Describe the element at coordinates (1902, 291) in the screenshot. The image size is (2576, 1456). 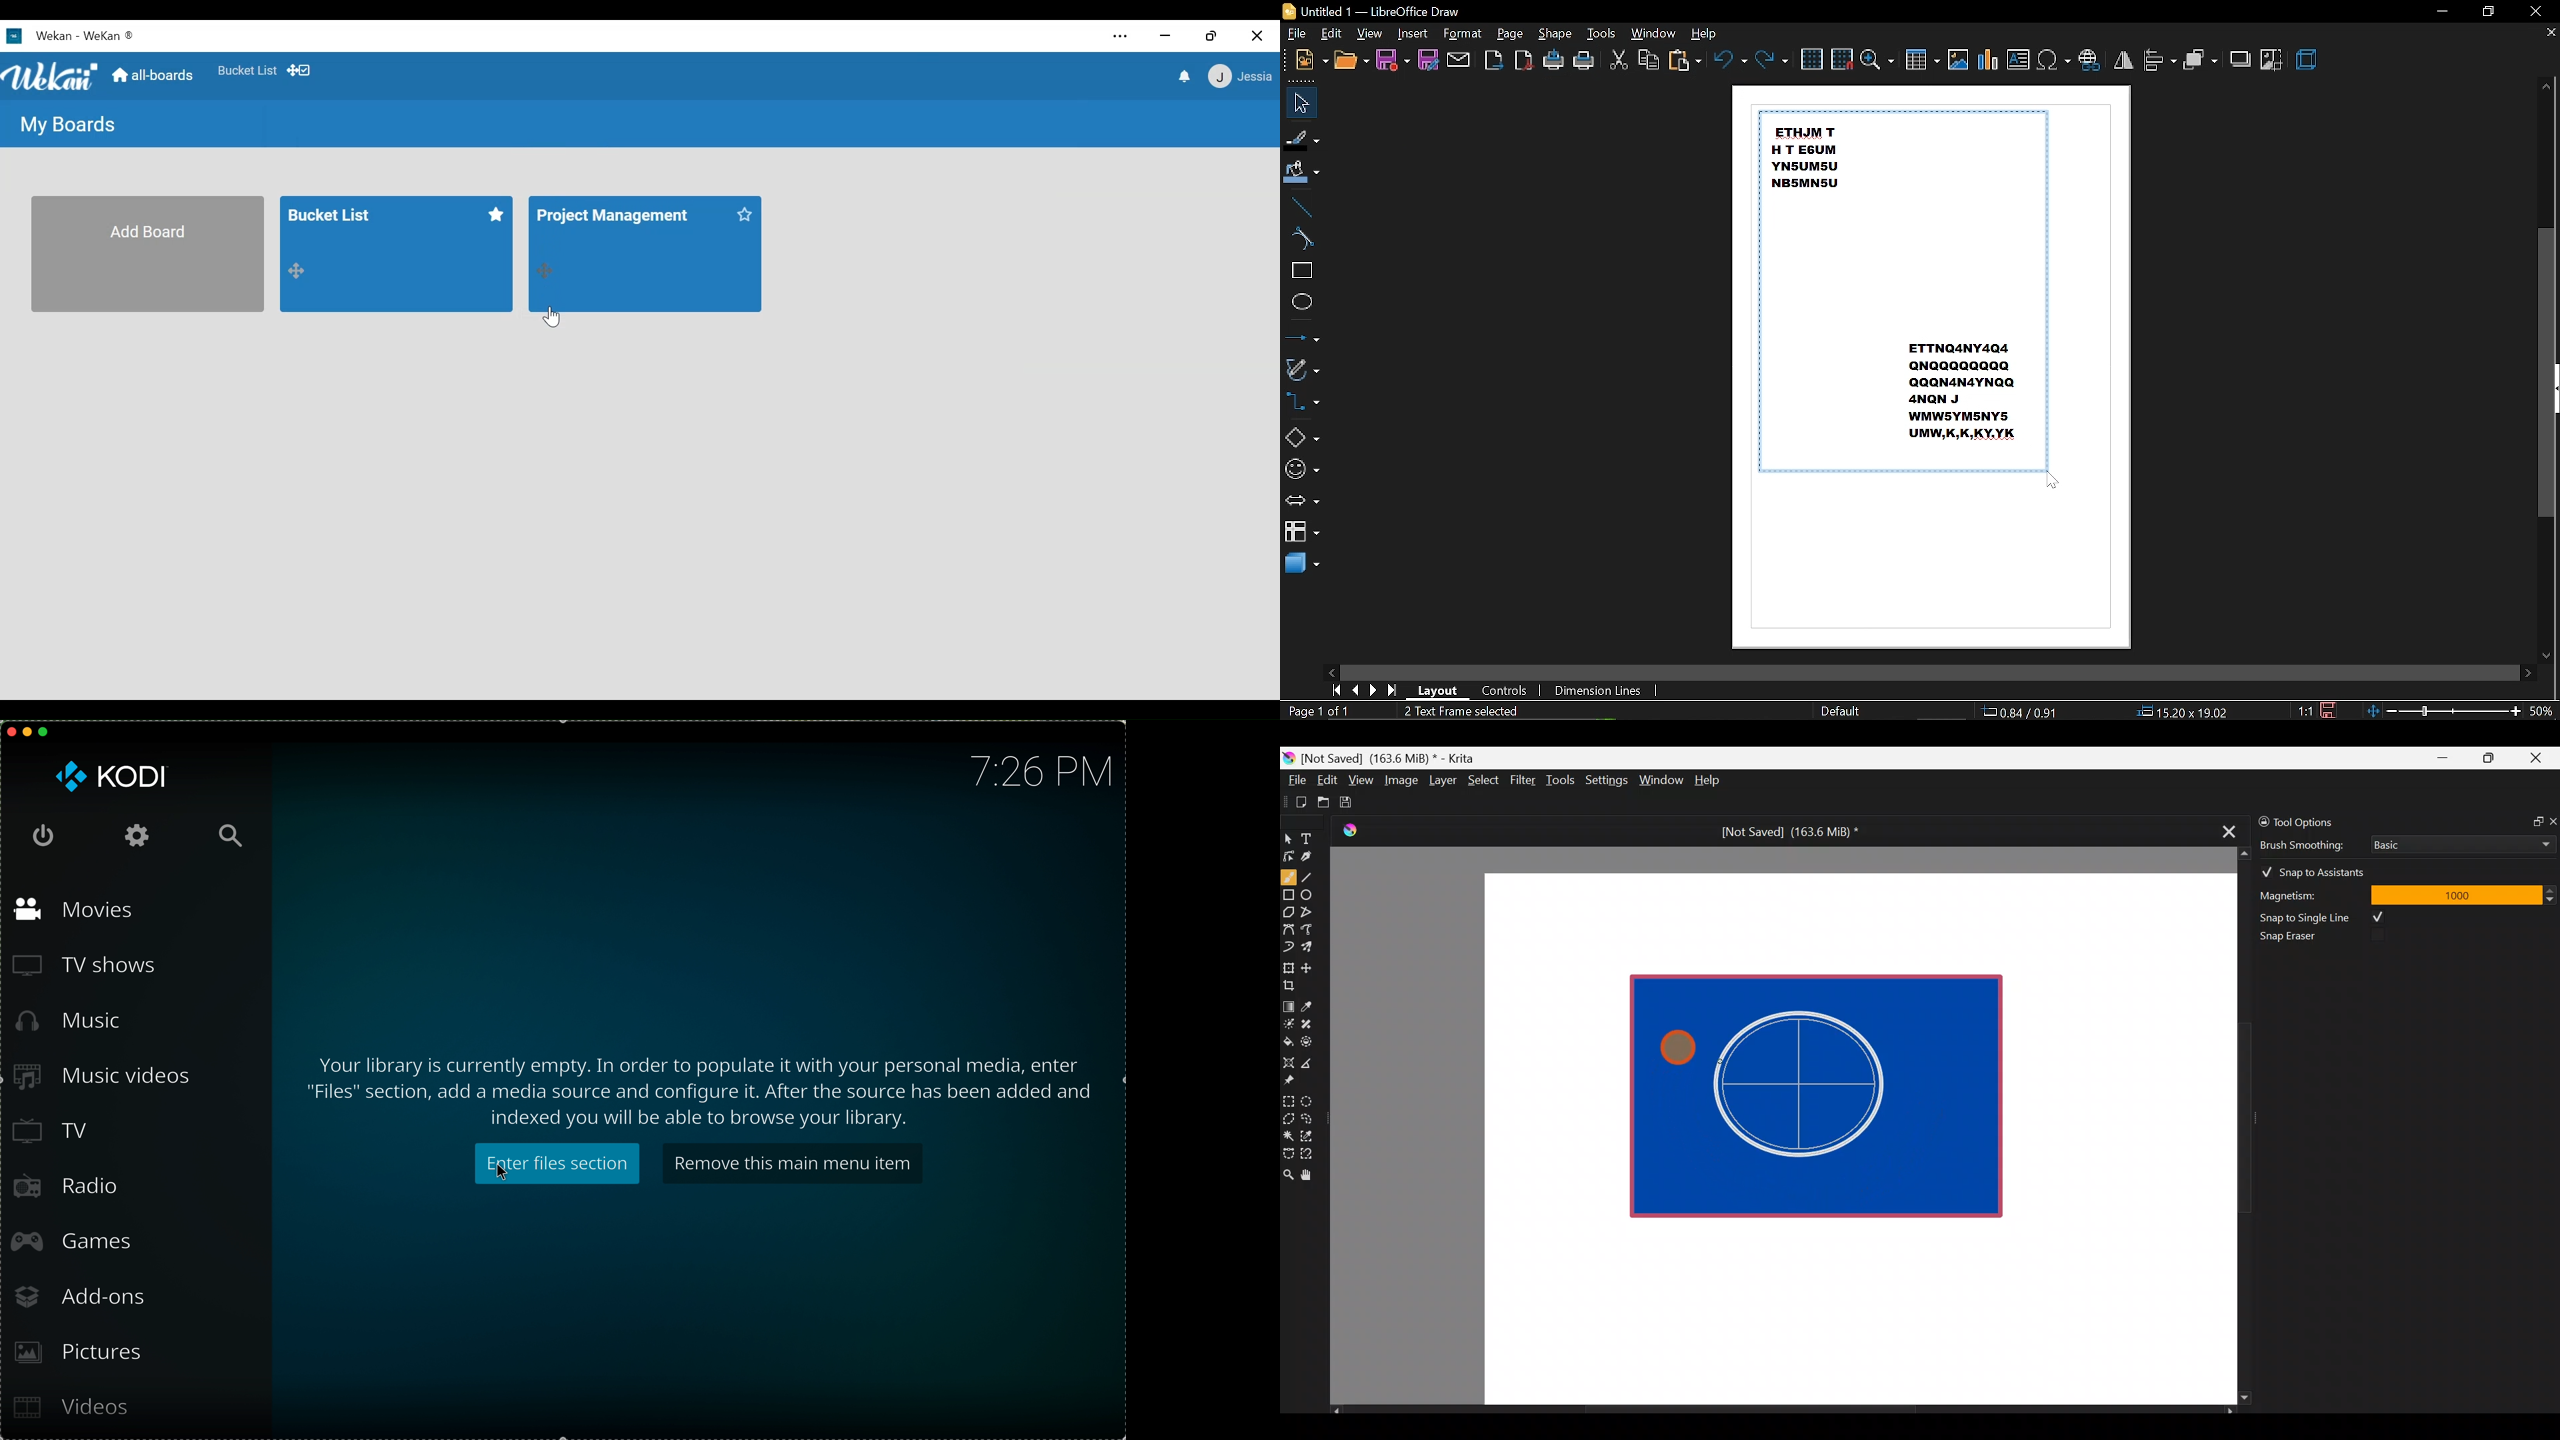
I see `selected canvas` at that location.